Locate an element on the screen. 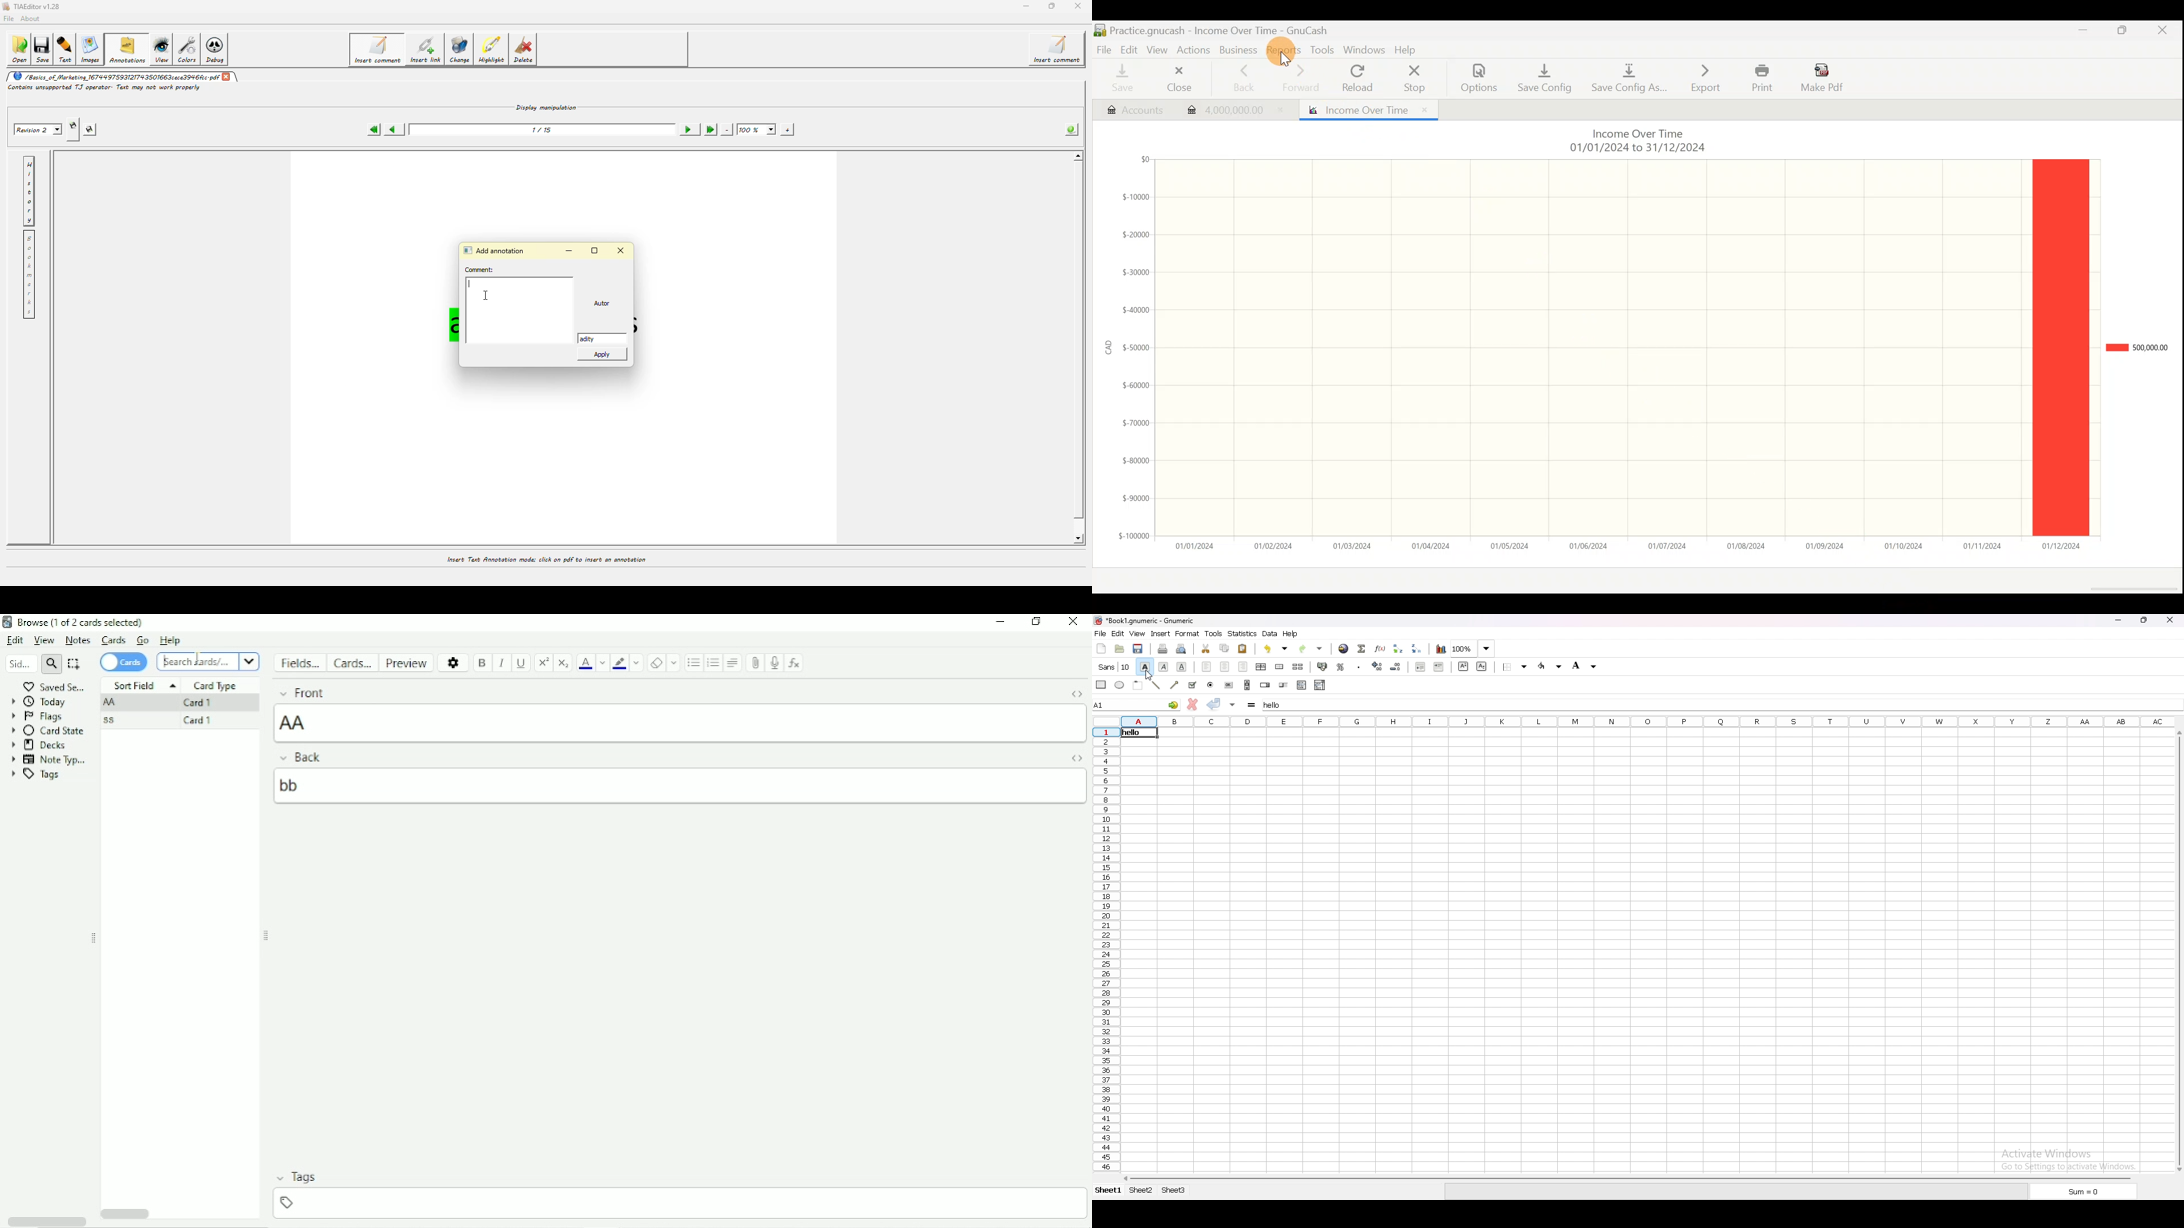 Image resolution: width=2184 pixels, height=1232 pixels. Forward is located at coordinates (1305, 78).